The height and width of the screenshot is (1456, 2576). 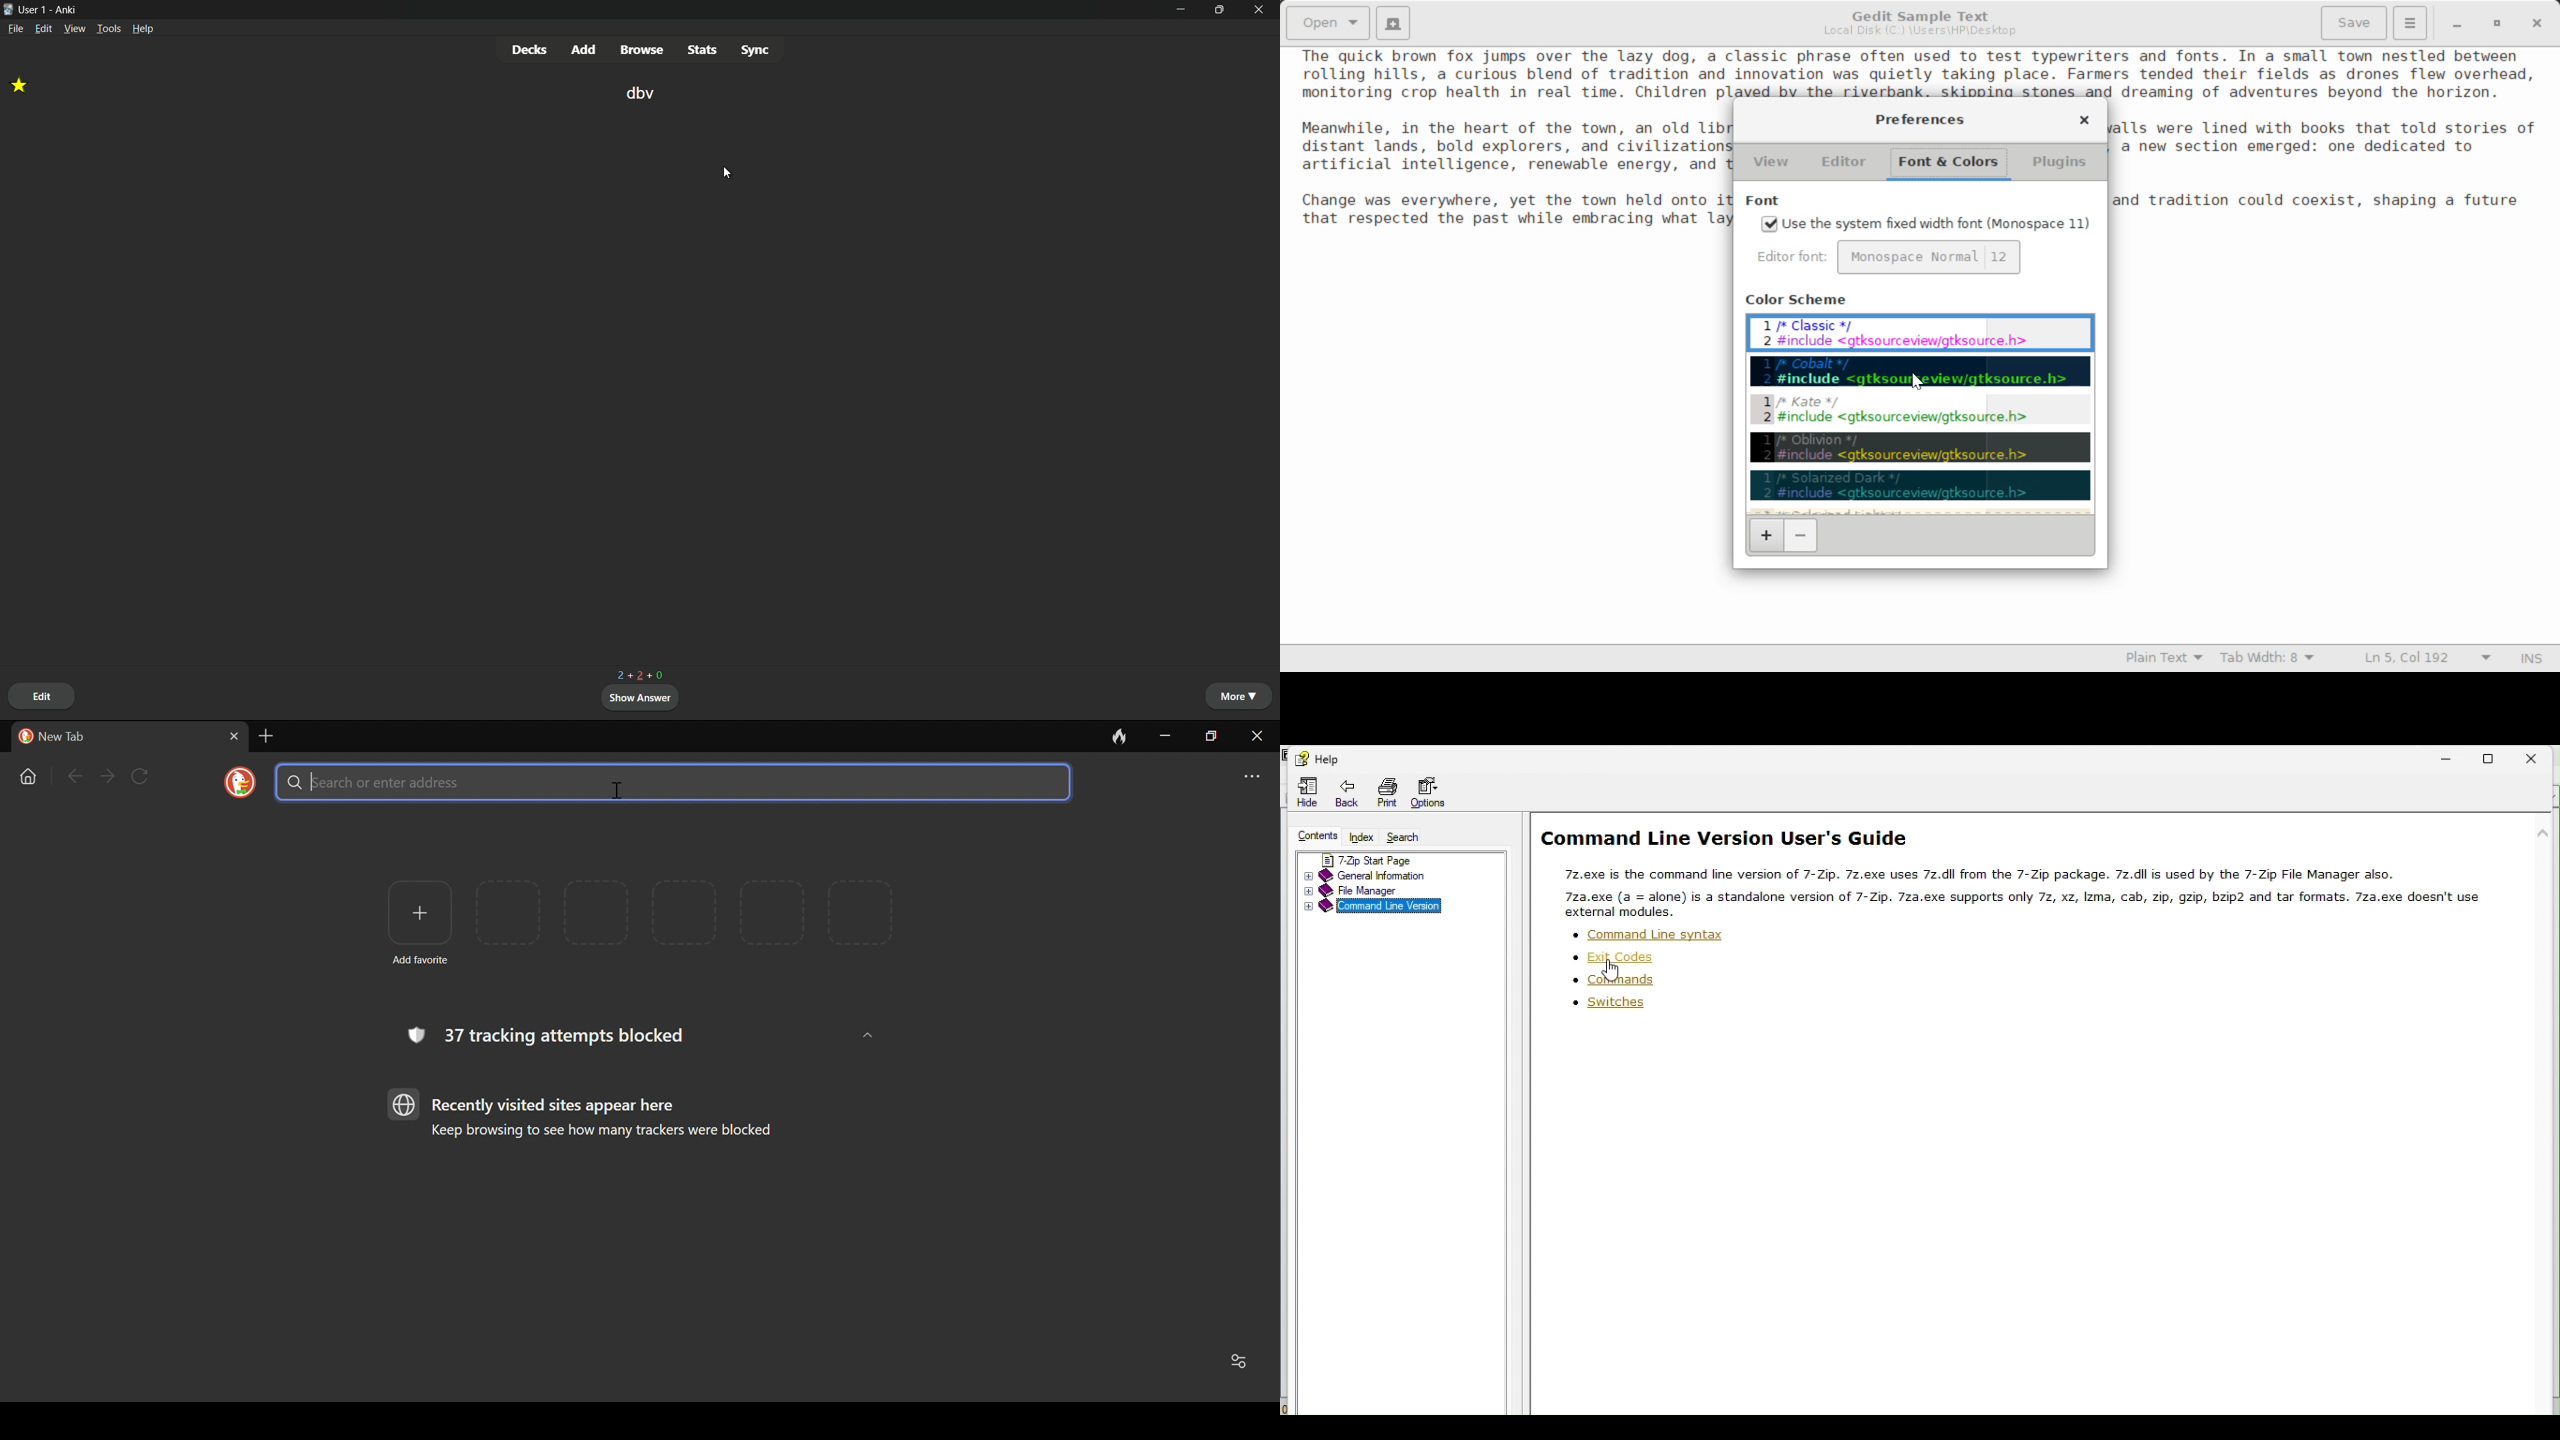 What do you see at coordinates (109, 29) in the screenshot?
I see `tools` at bounding box center [109, 29].